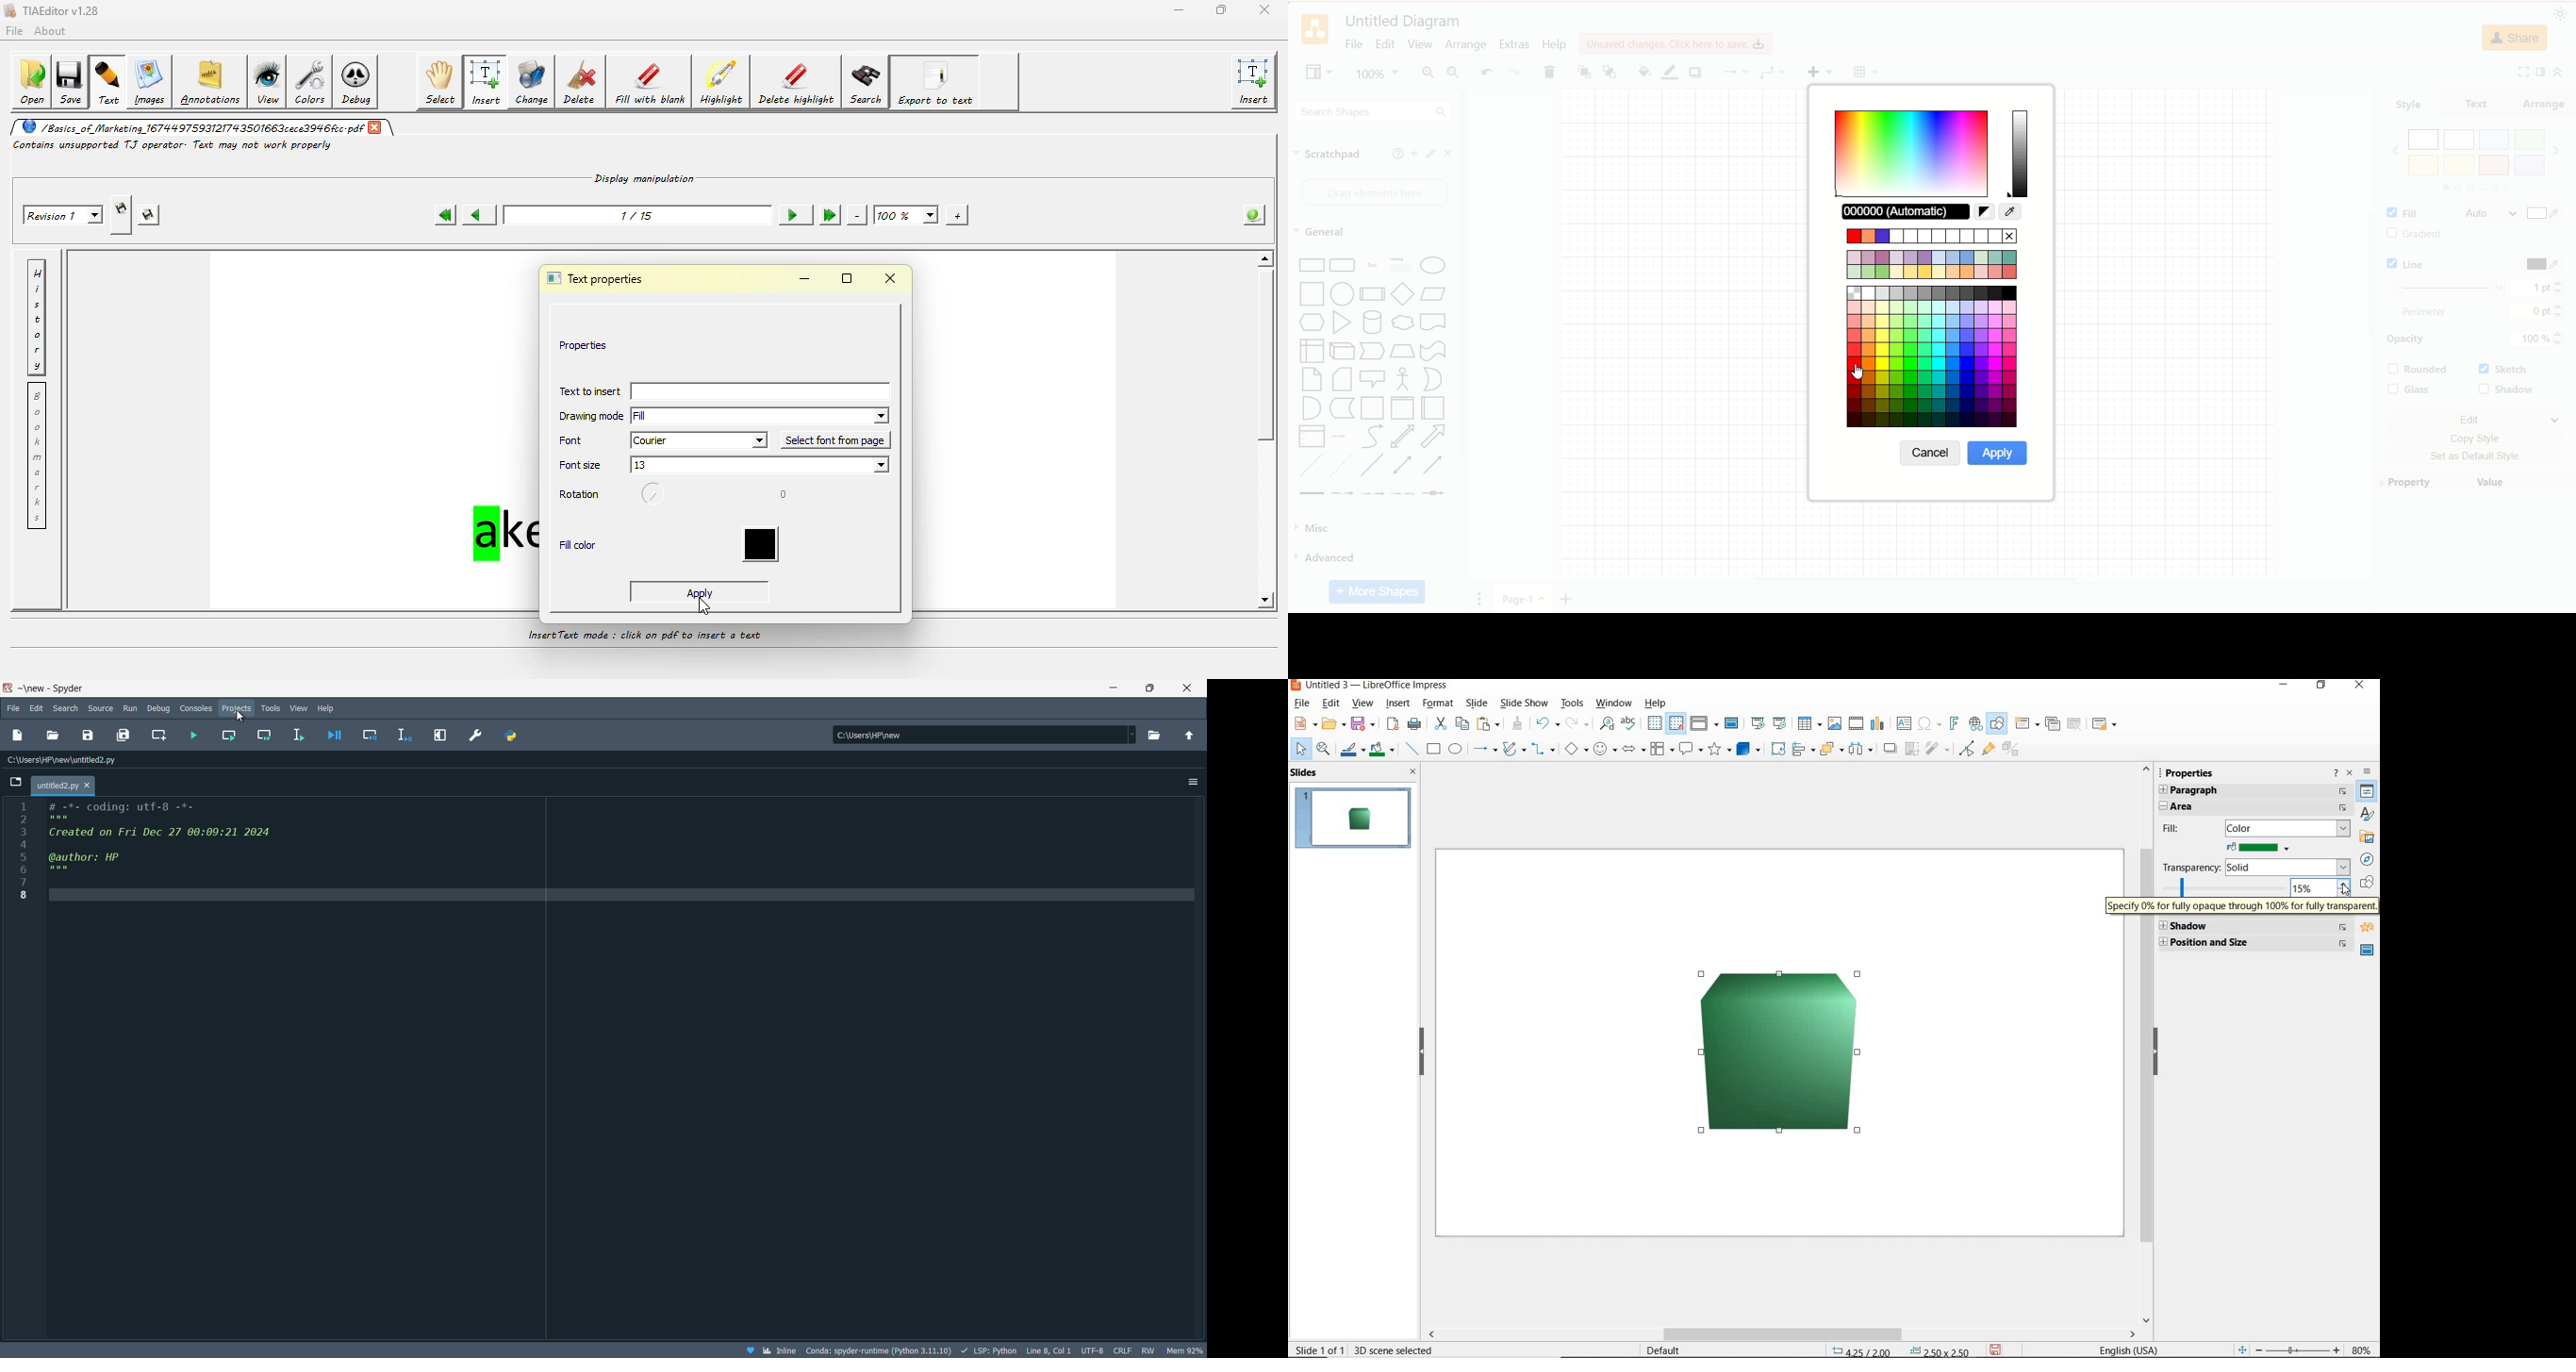 The height and width of the screenshot is (1372, 2576). Describe the element at coordinates (1455, 749) in the screenshot. I see `ellipse` at that location.